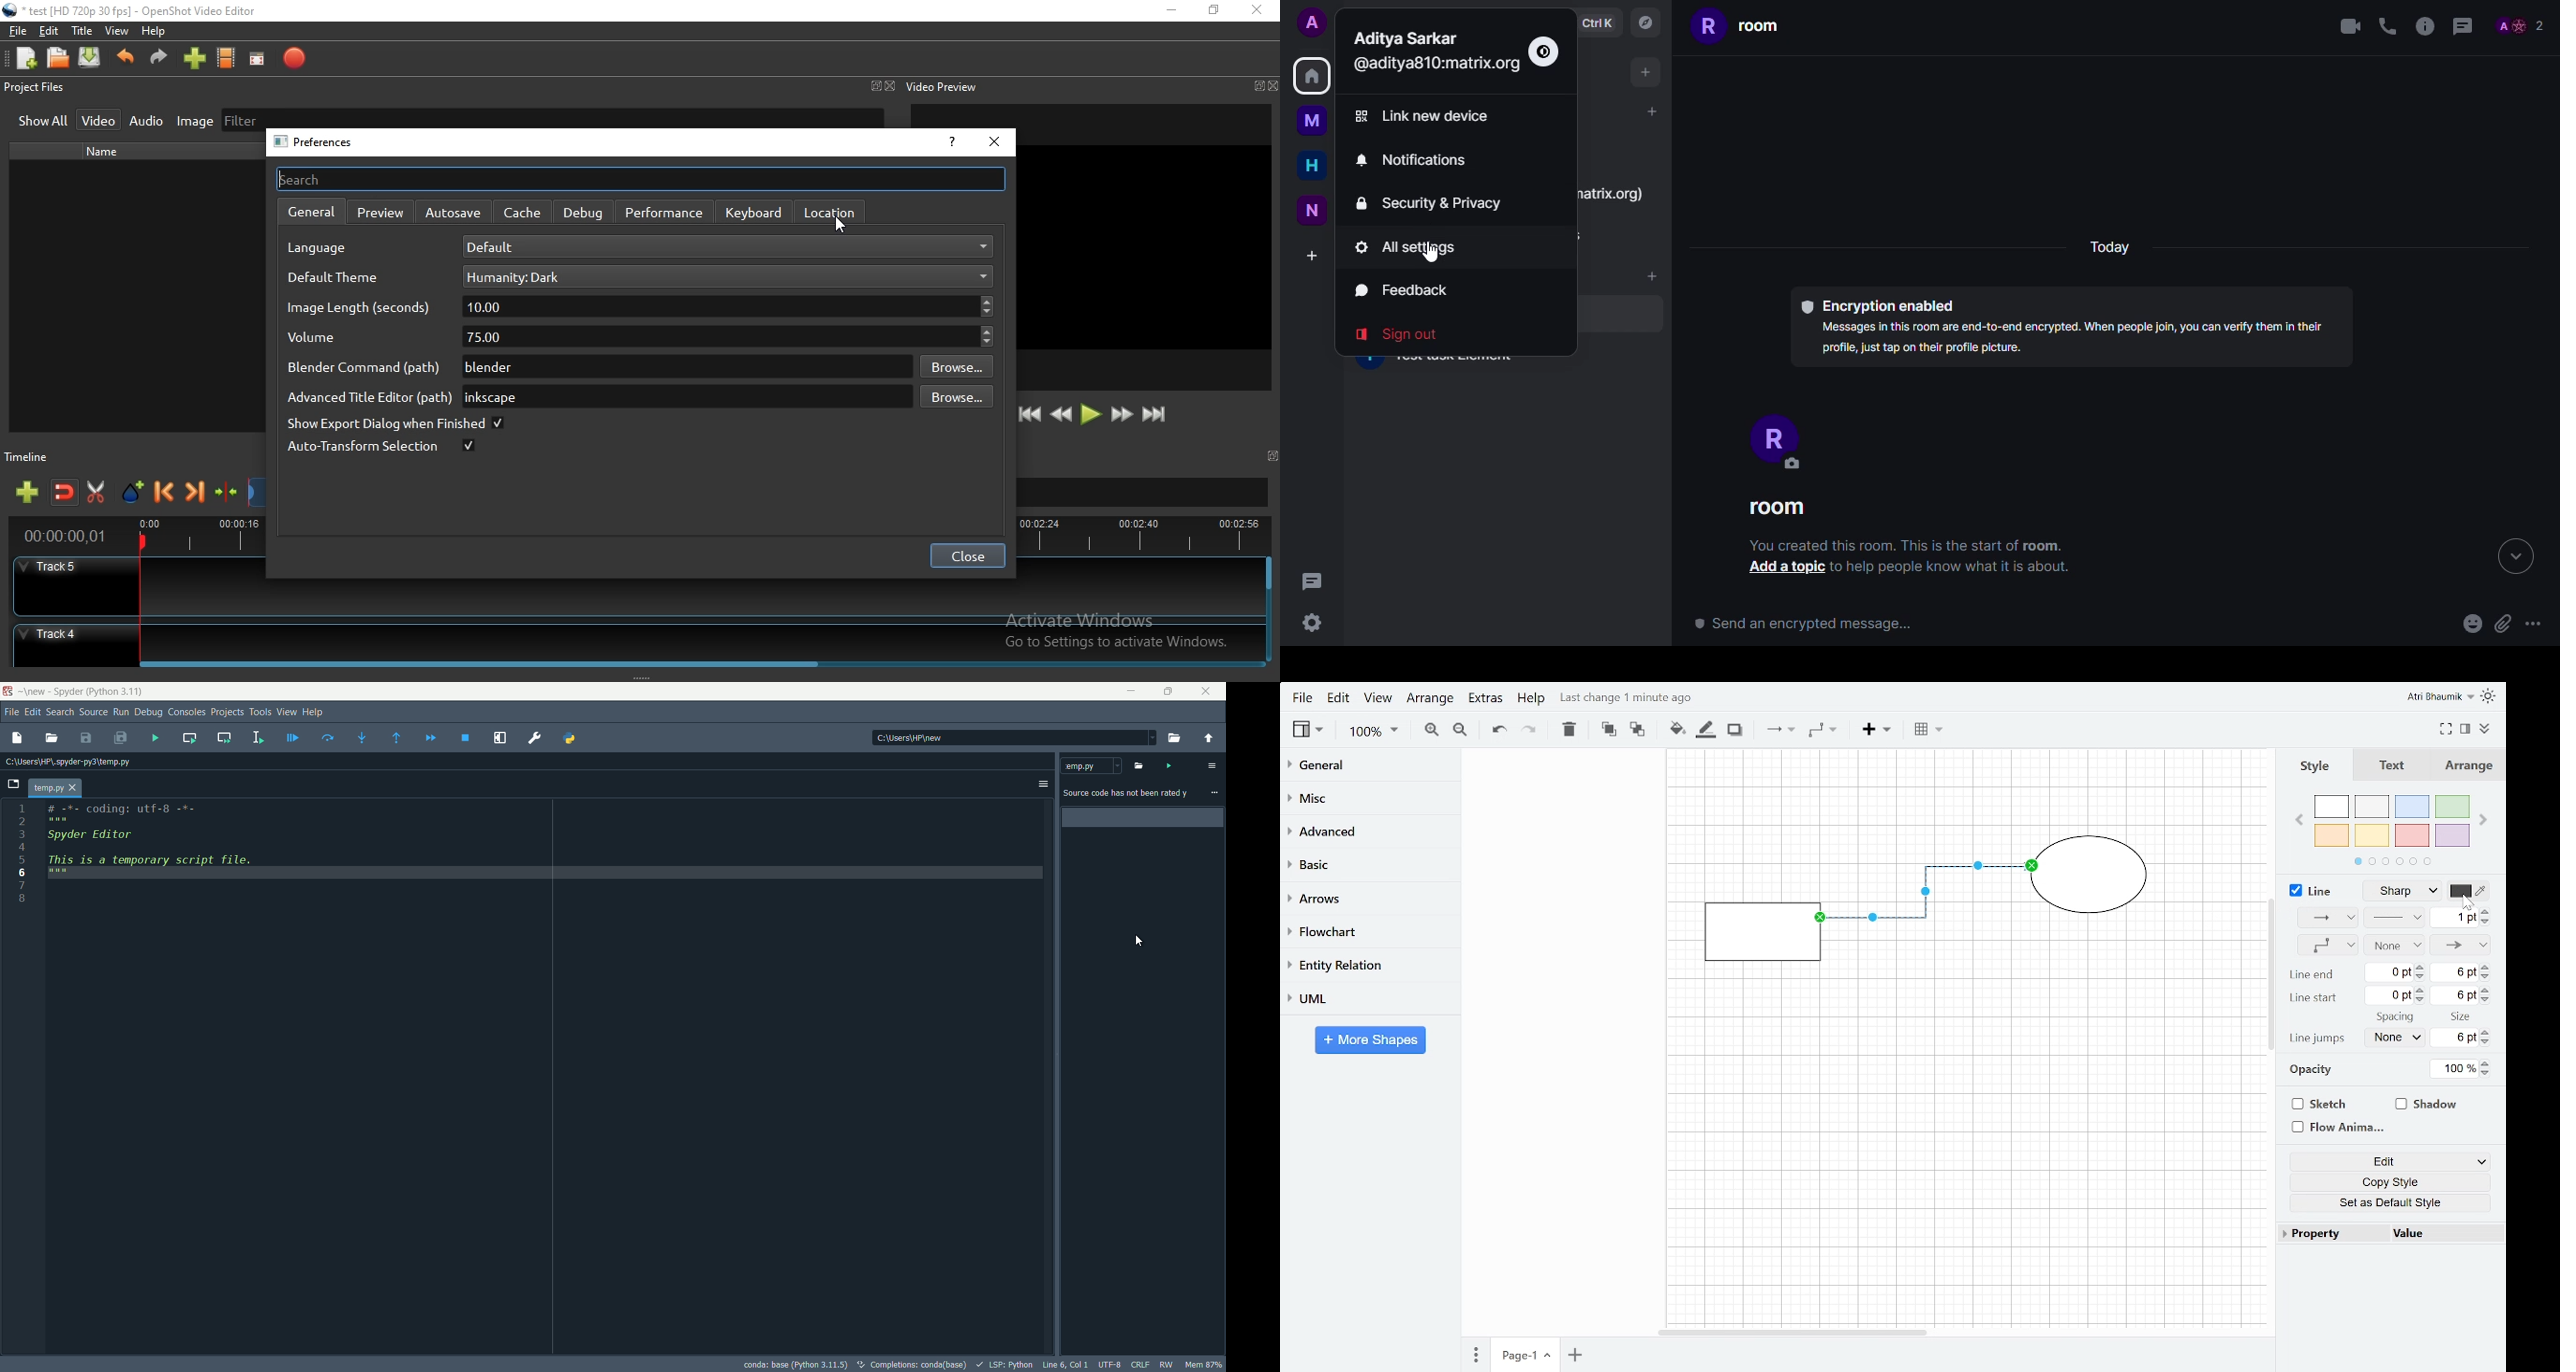 This screenshot has width=2576, height=1372. Describe the element at coordinates (60, 714) in the screenshot. I see `search menu` at that location.